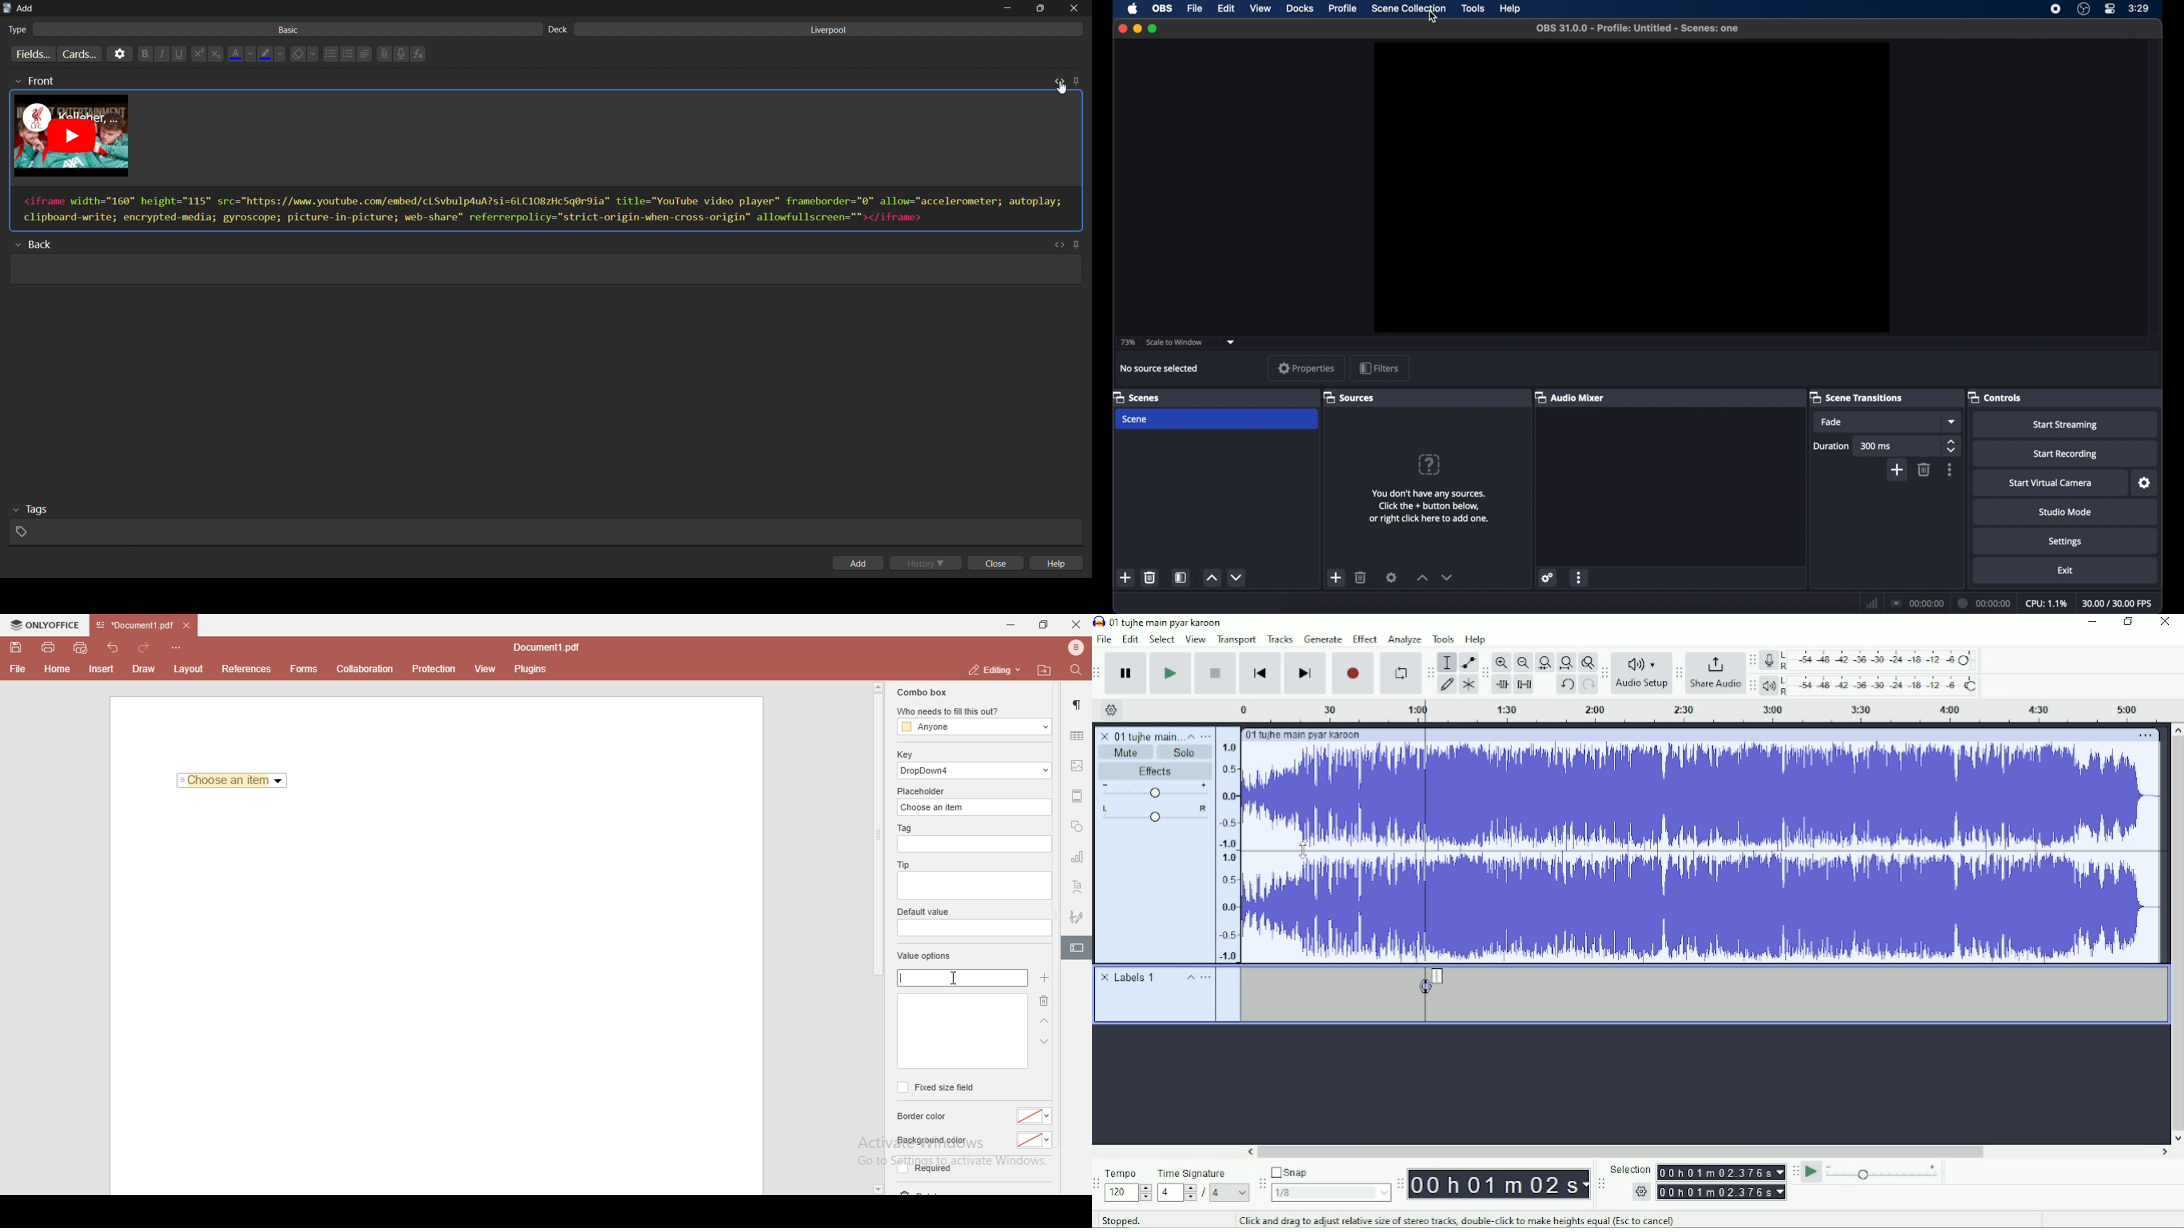 The image size is (2184, 1232). Describe the element at coordinates (1231, 341) in the screenshot. I see `dropdown` at that location.